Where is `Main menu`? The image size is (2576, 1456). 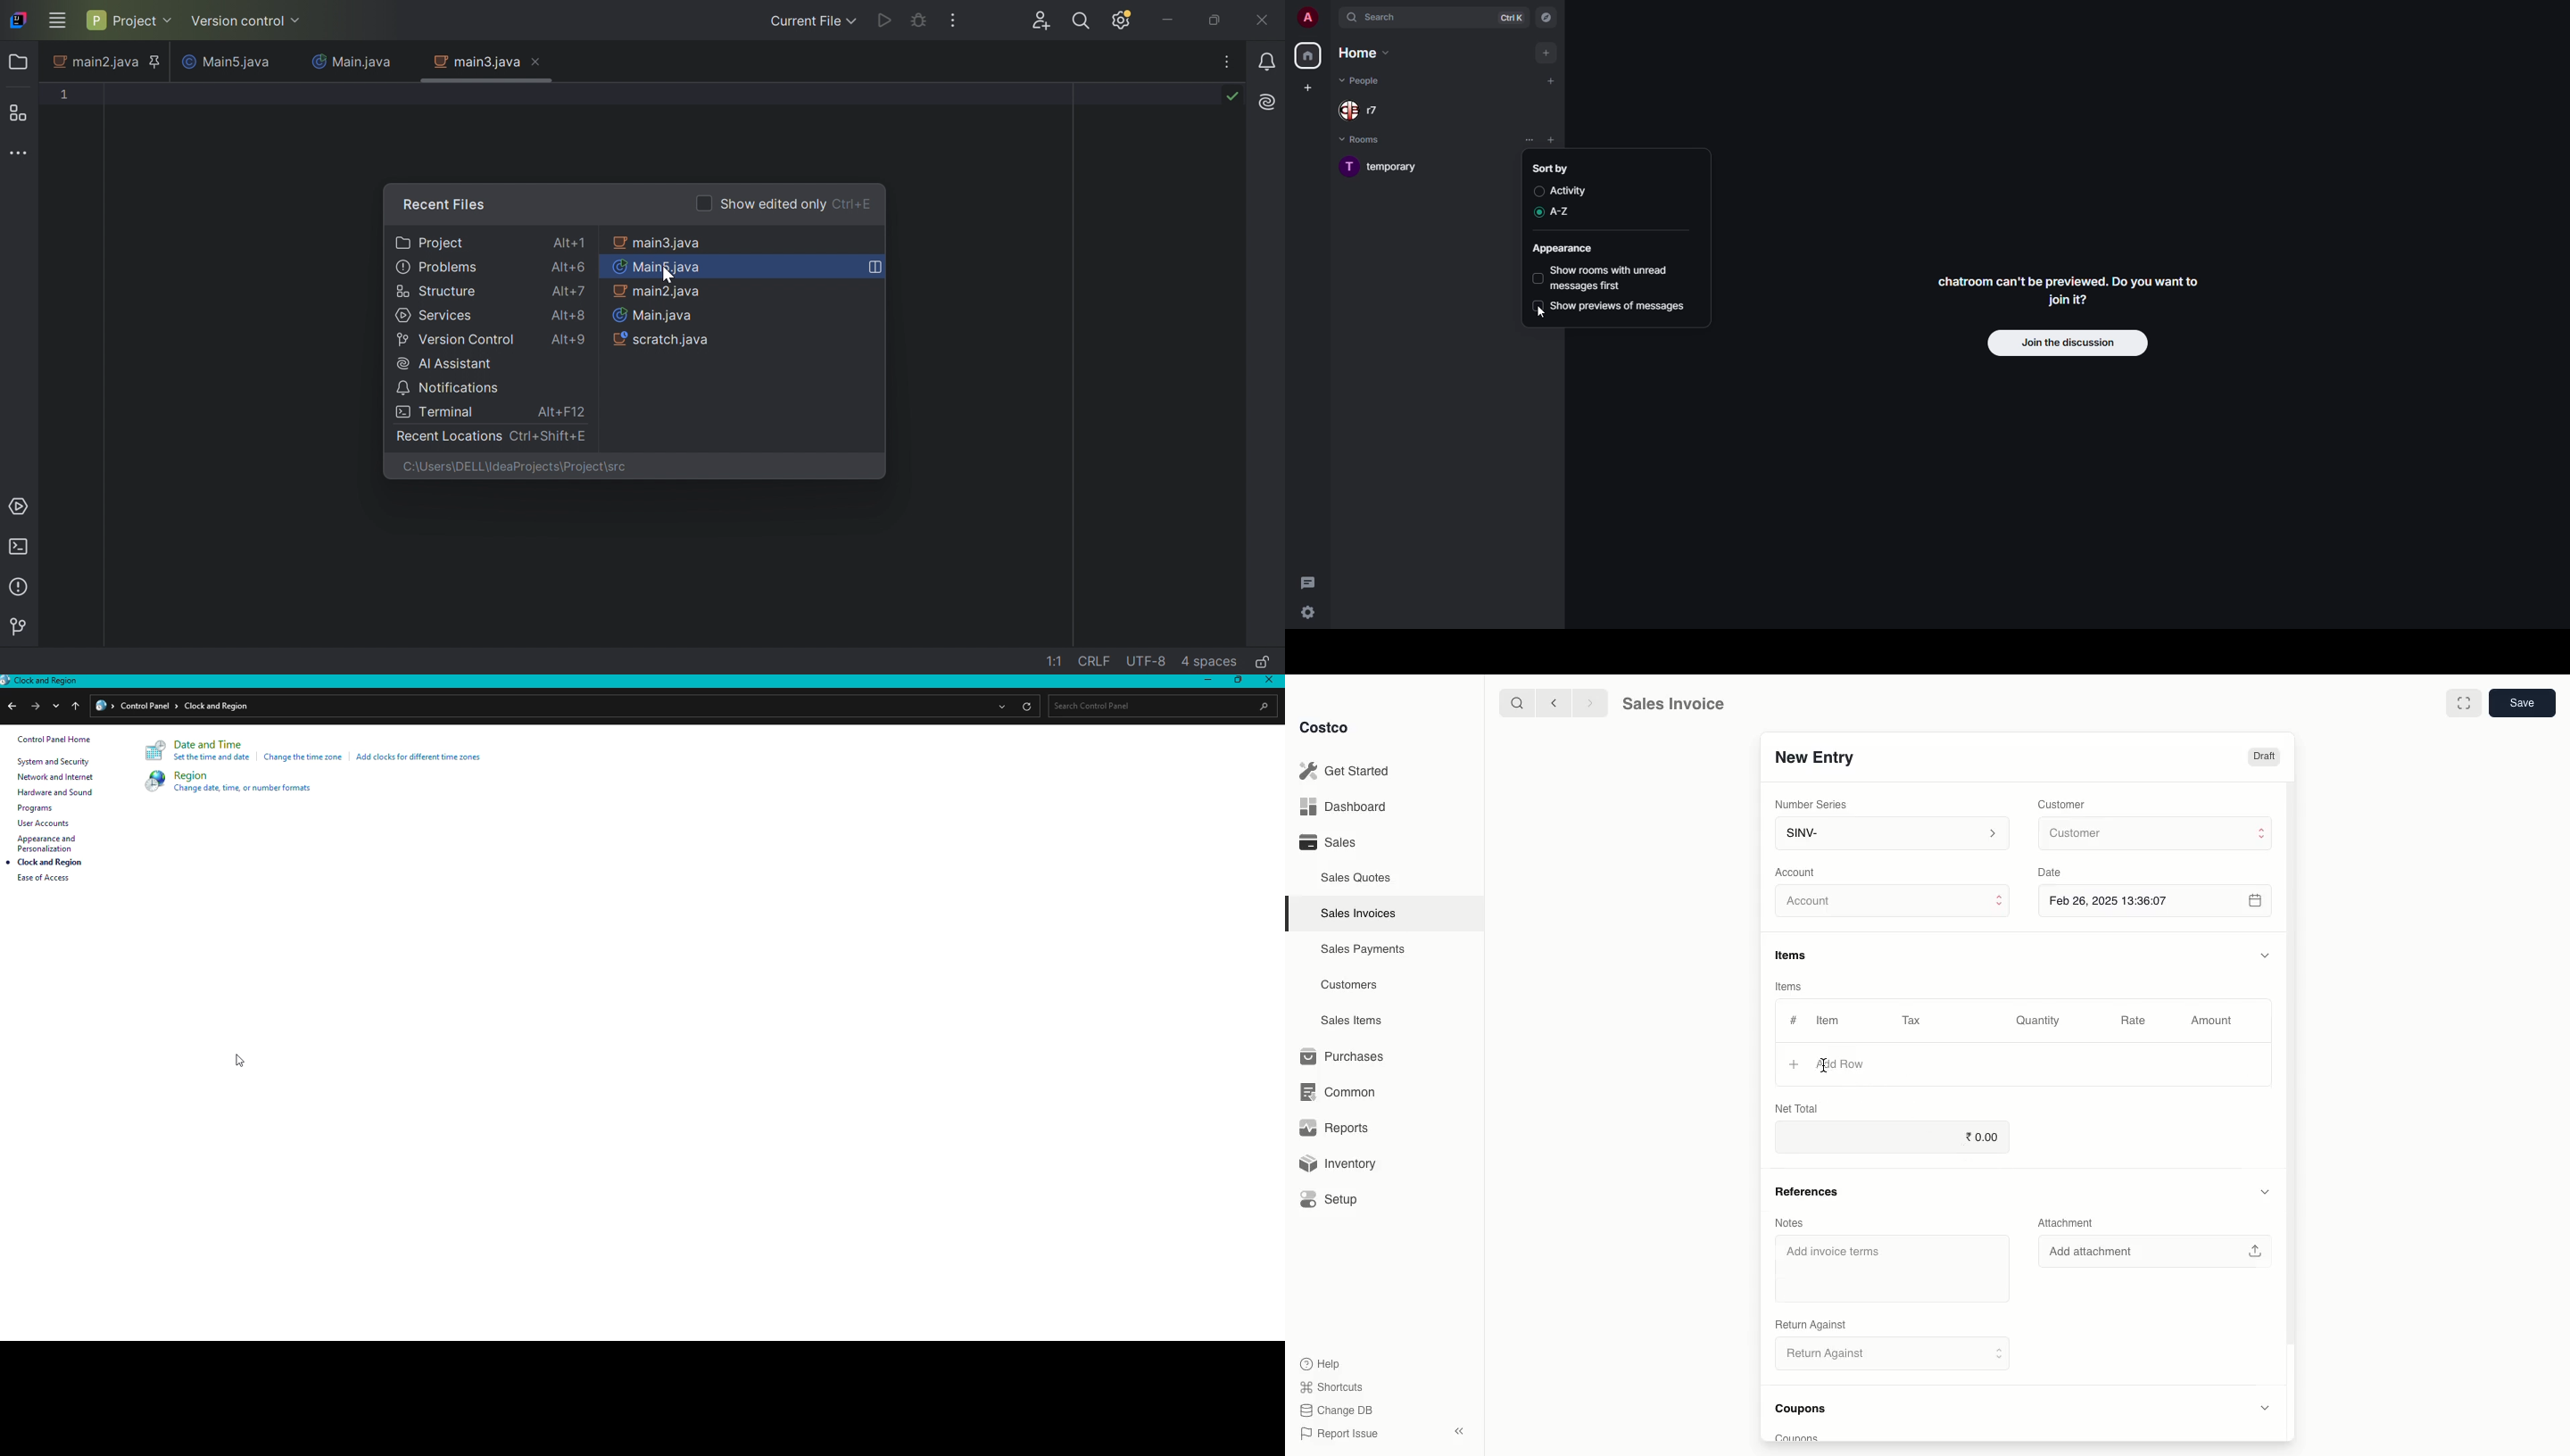
Main menu is located at coordinates (58, 21).